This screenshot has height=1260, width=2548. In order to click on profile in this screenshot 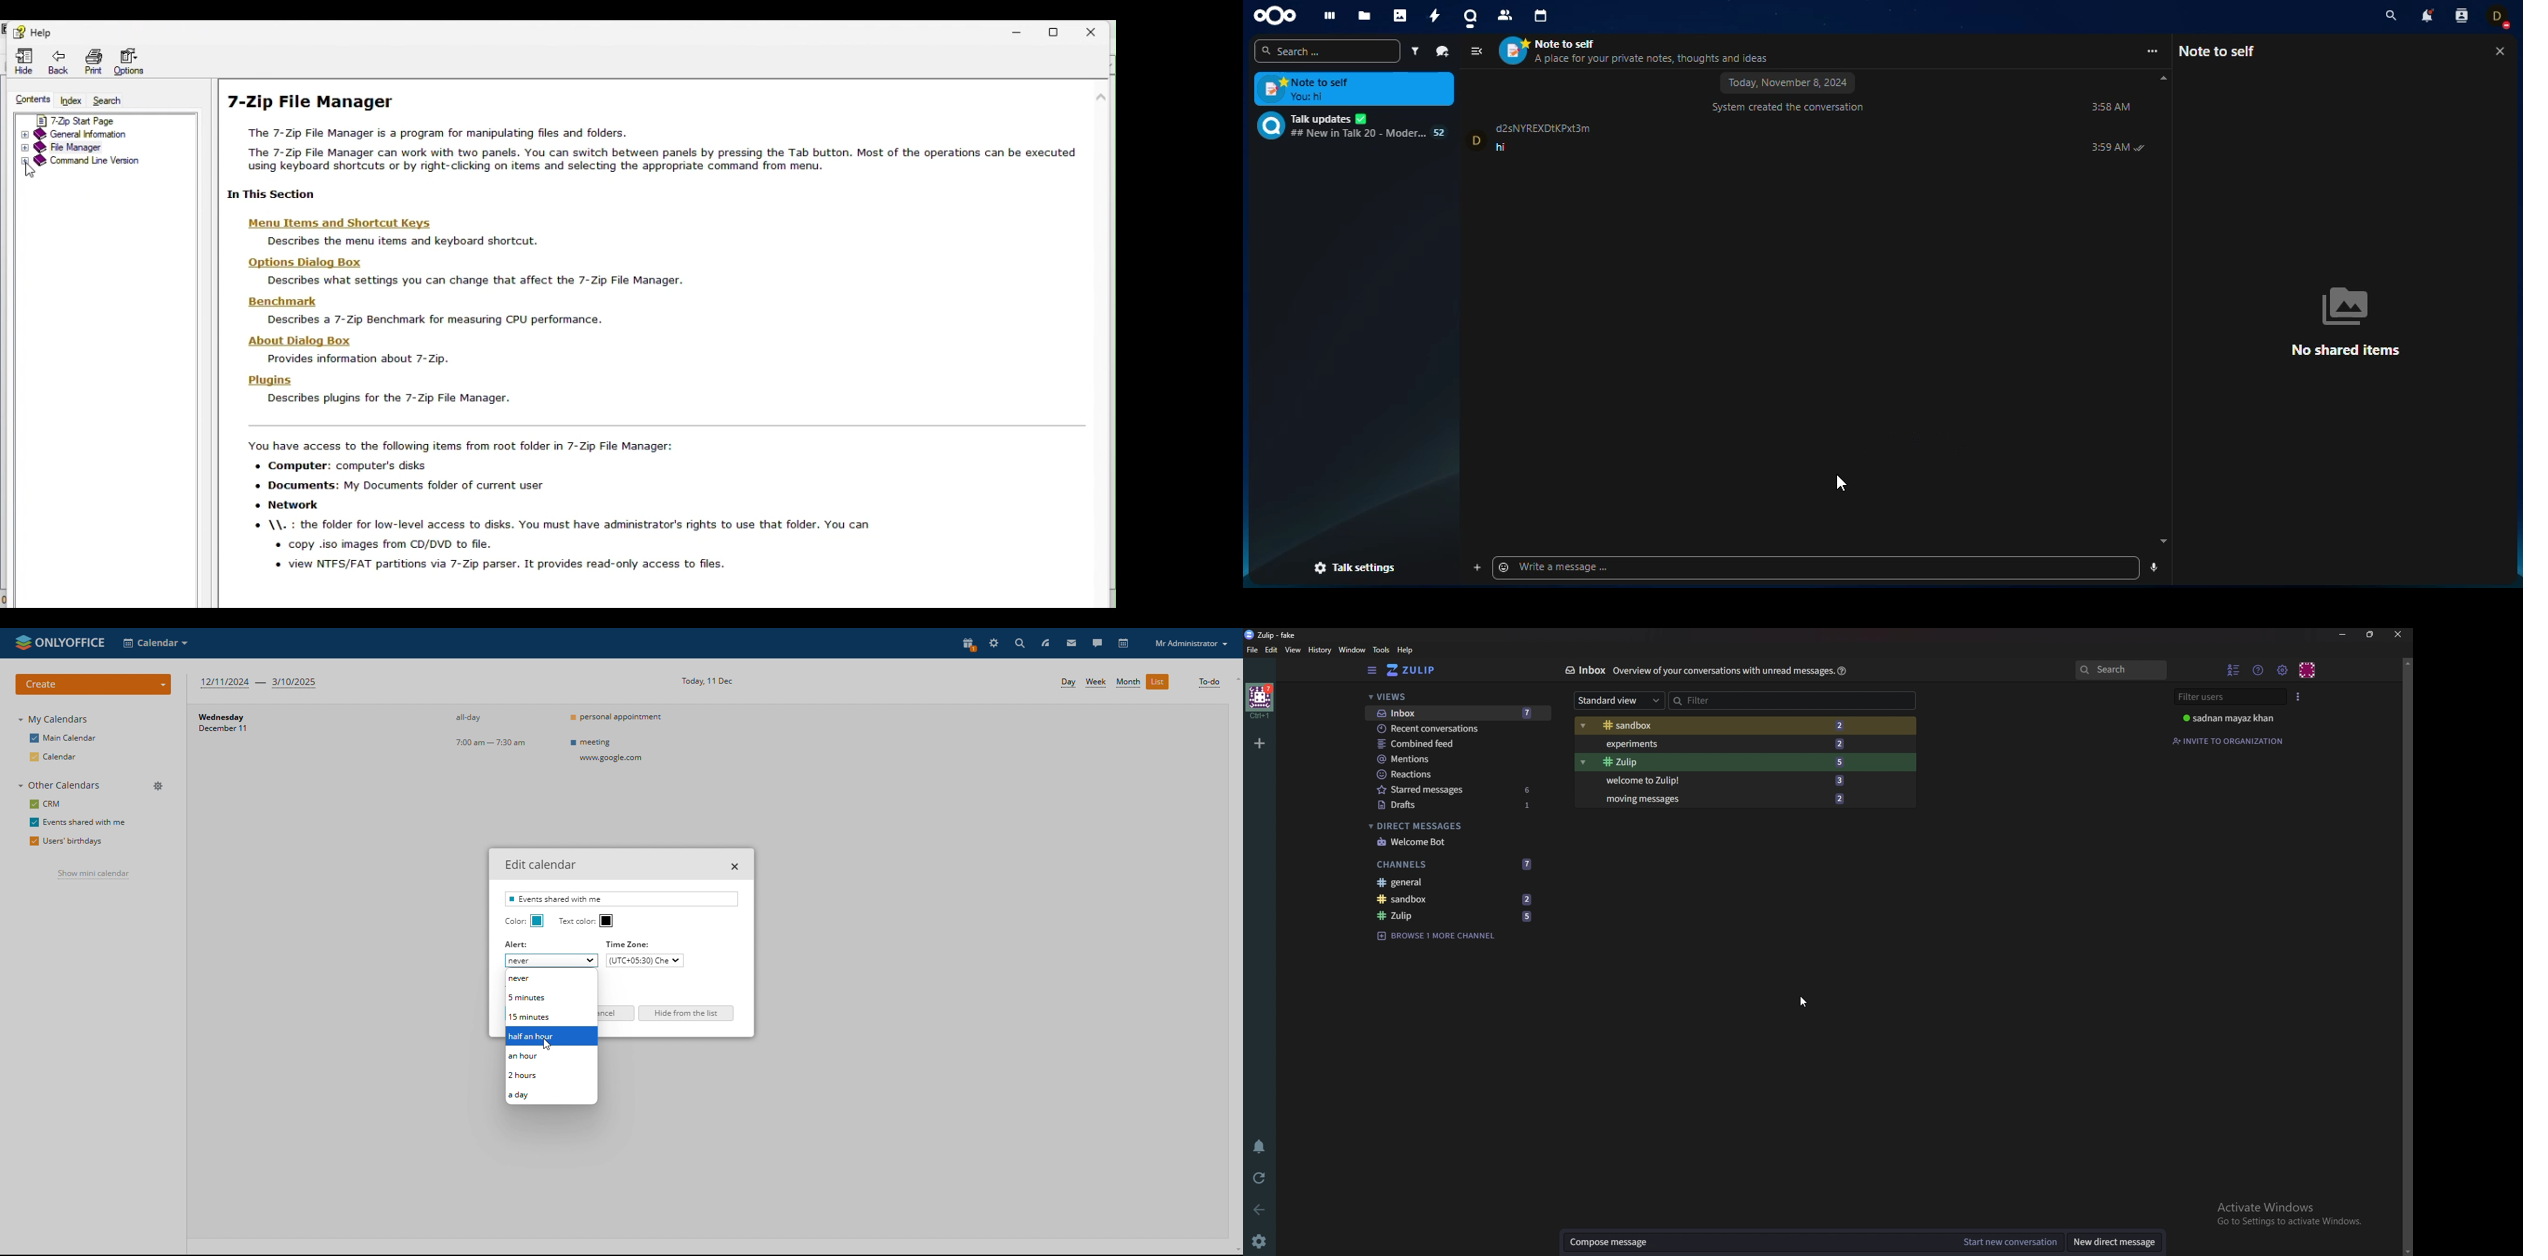, I will do `click(1191, 644)`.